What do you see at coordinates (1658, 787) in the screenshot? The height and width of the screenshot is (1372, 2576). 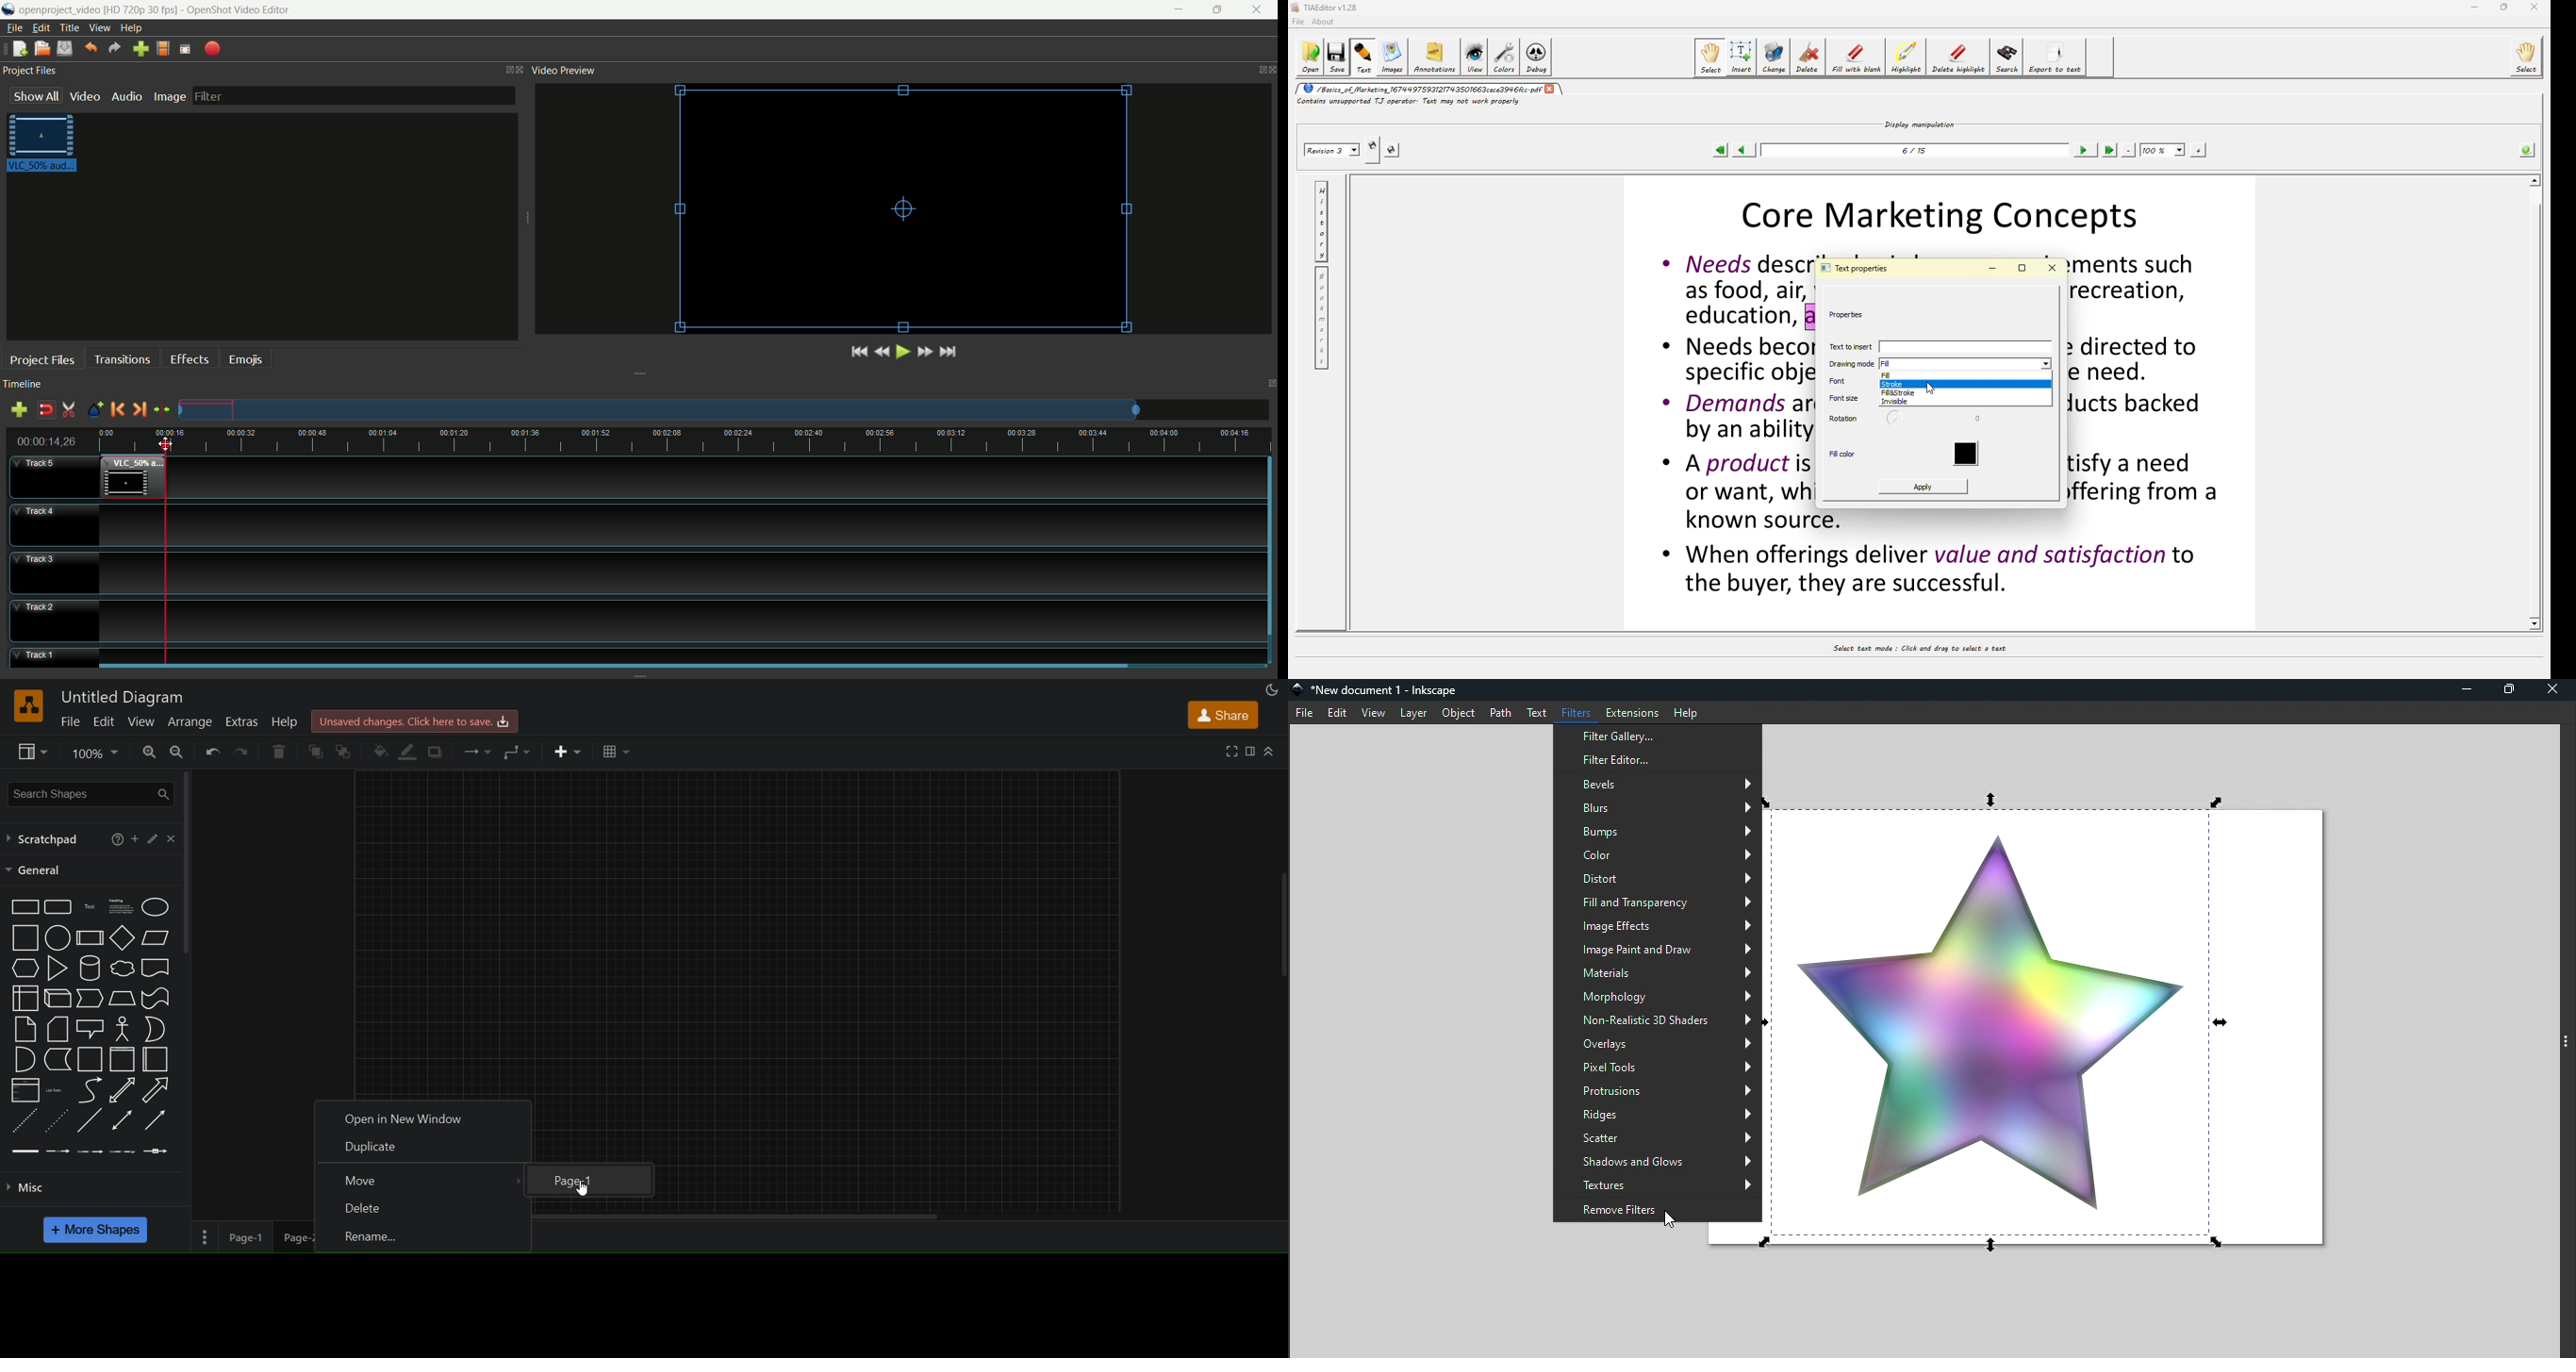 I see `Bevels` at bounding box center [1658, 787].